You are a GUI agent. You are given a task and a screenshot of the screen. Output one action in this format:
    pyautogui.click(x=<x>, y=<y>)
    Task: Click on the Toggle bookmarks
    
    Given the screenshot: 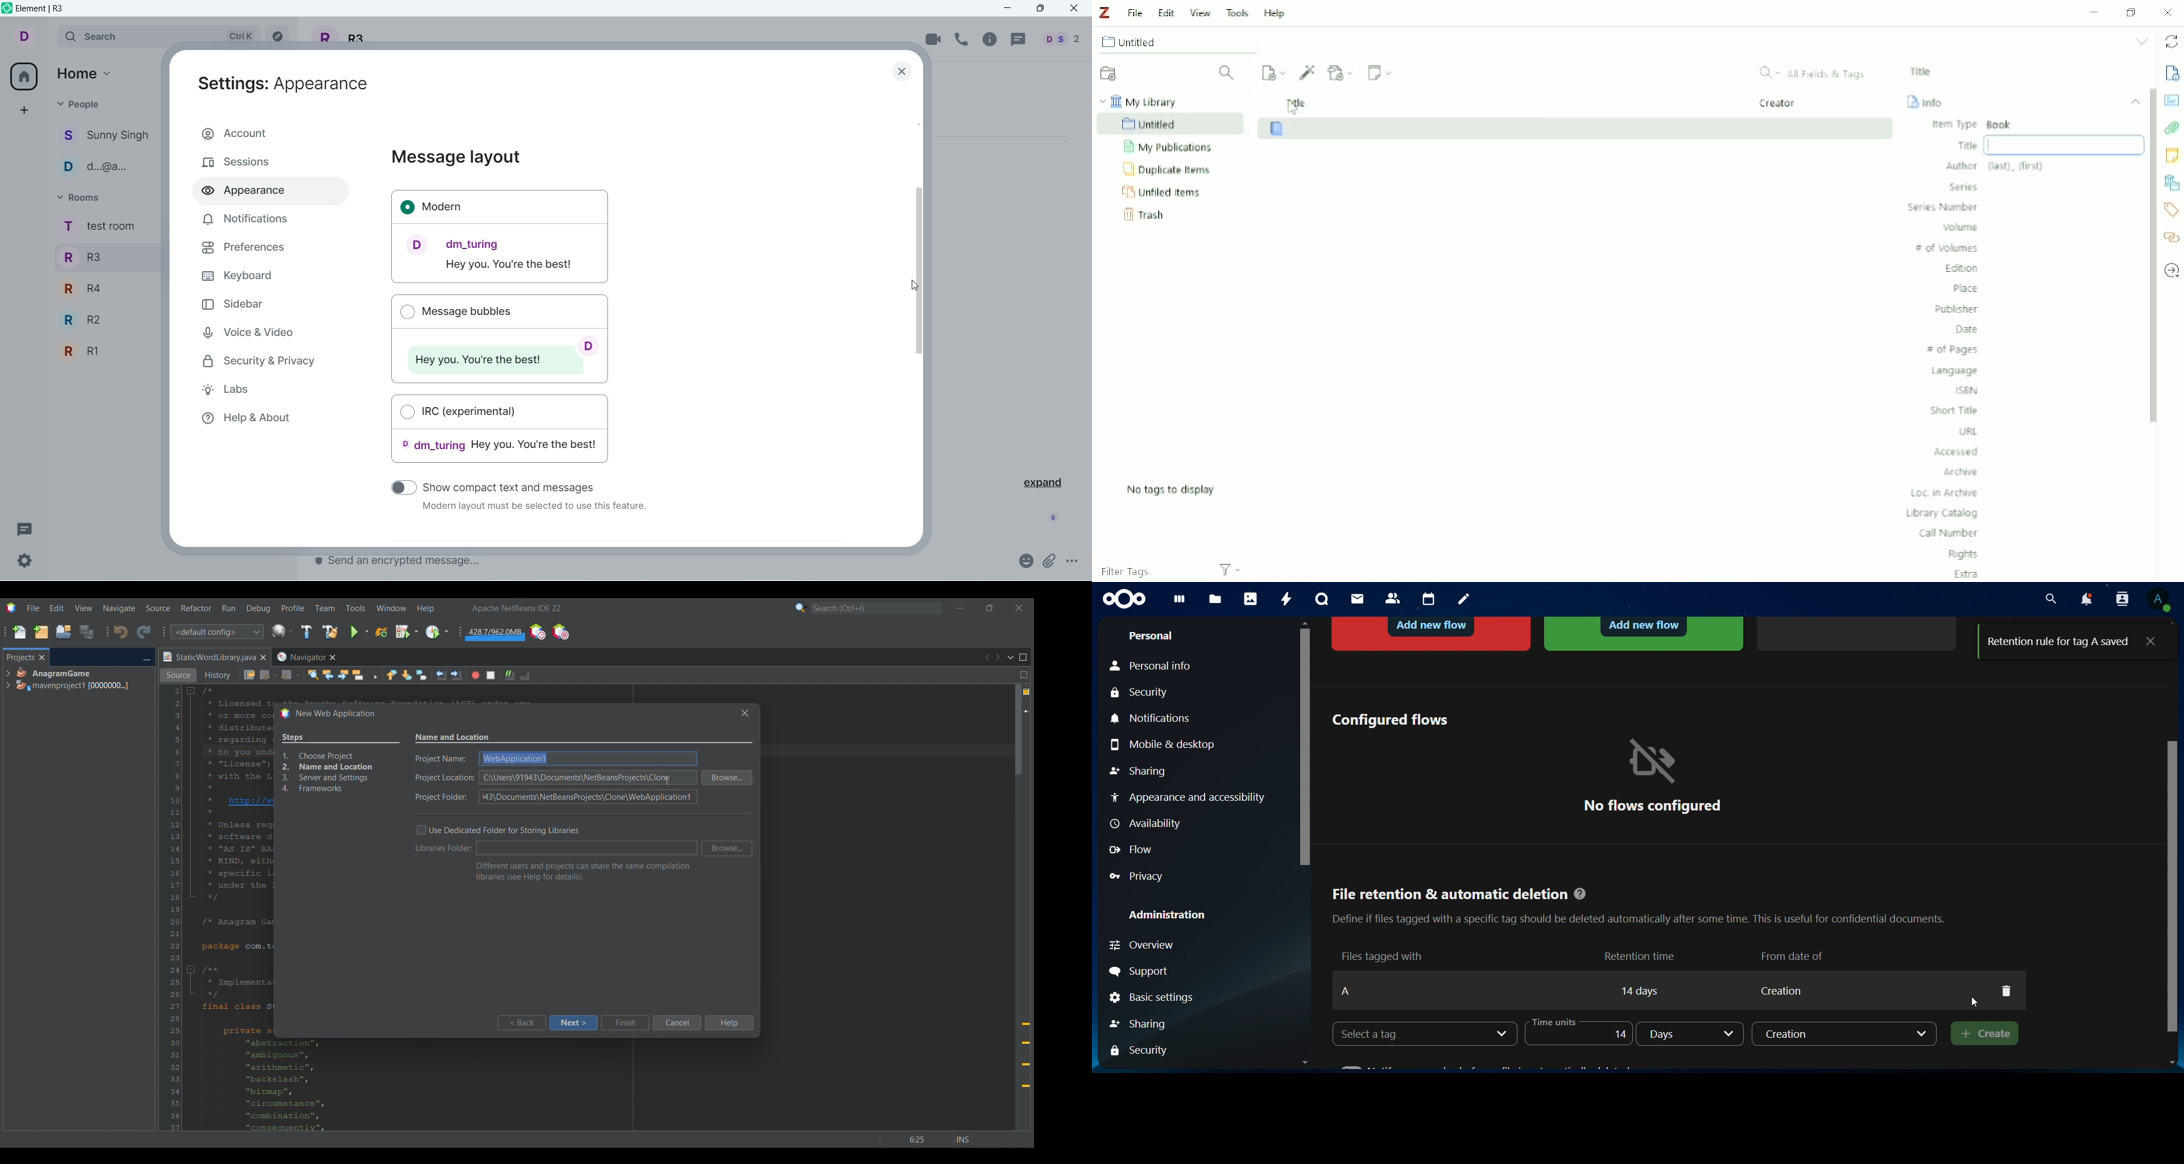 What is the action you would take?
    pyautogui.click(x=421, y=675)
    